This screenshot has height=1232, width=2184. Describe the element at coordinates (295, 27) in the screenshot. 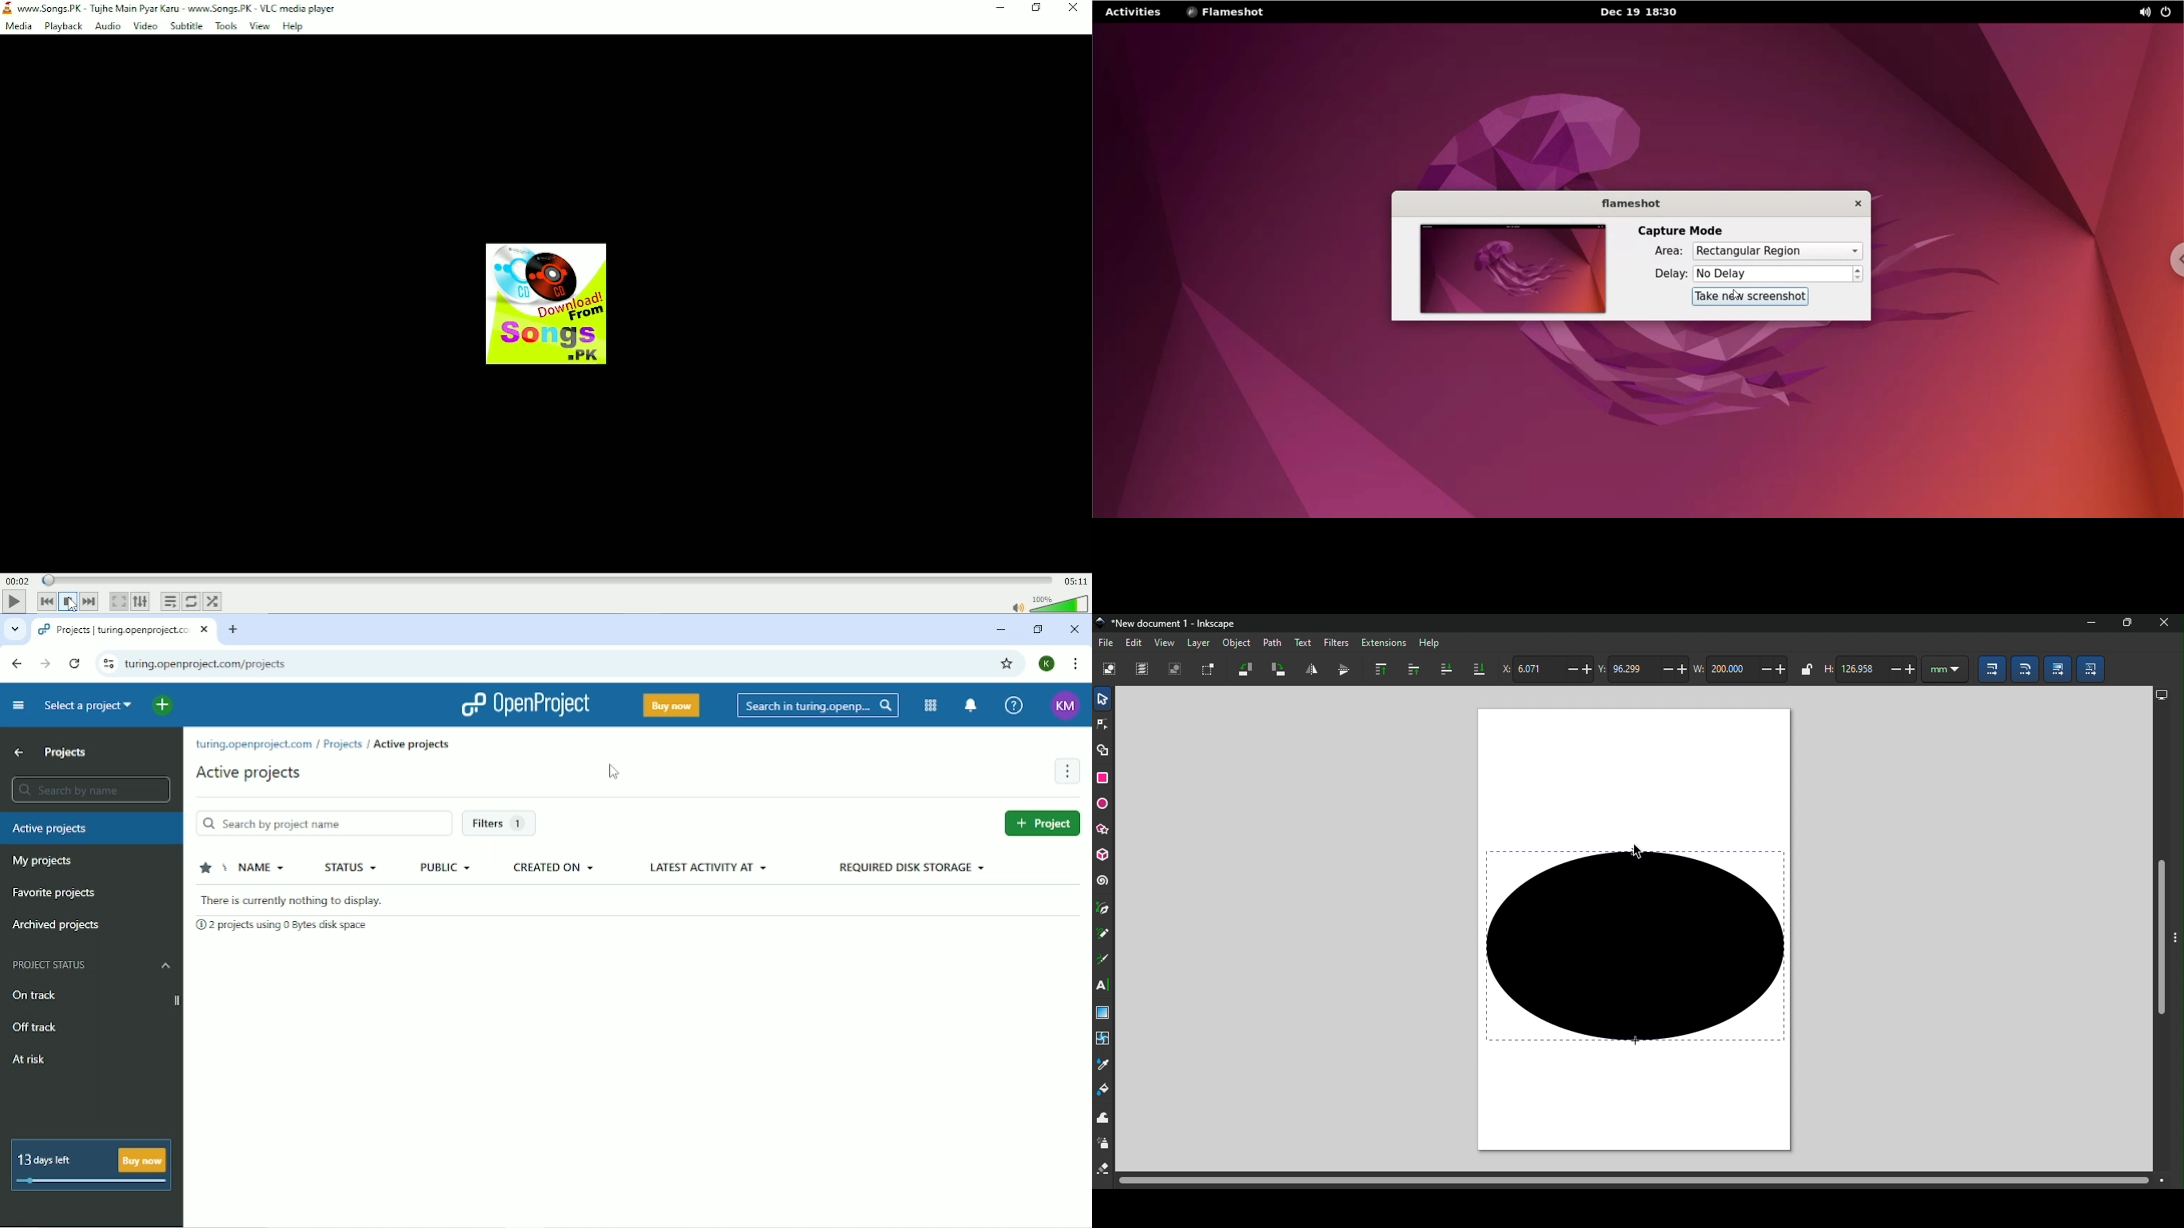

I see `Help` at that location.